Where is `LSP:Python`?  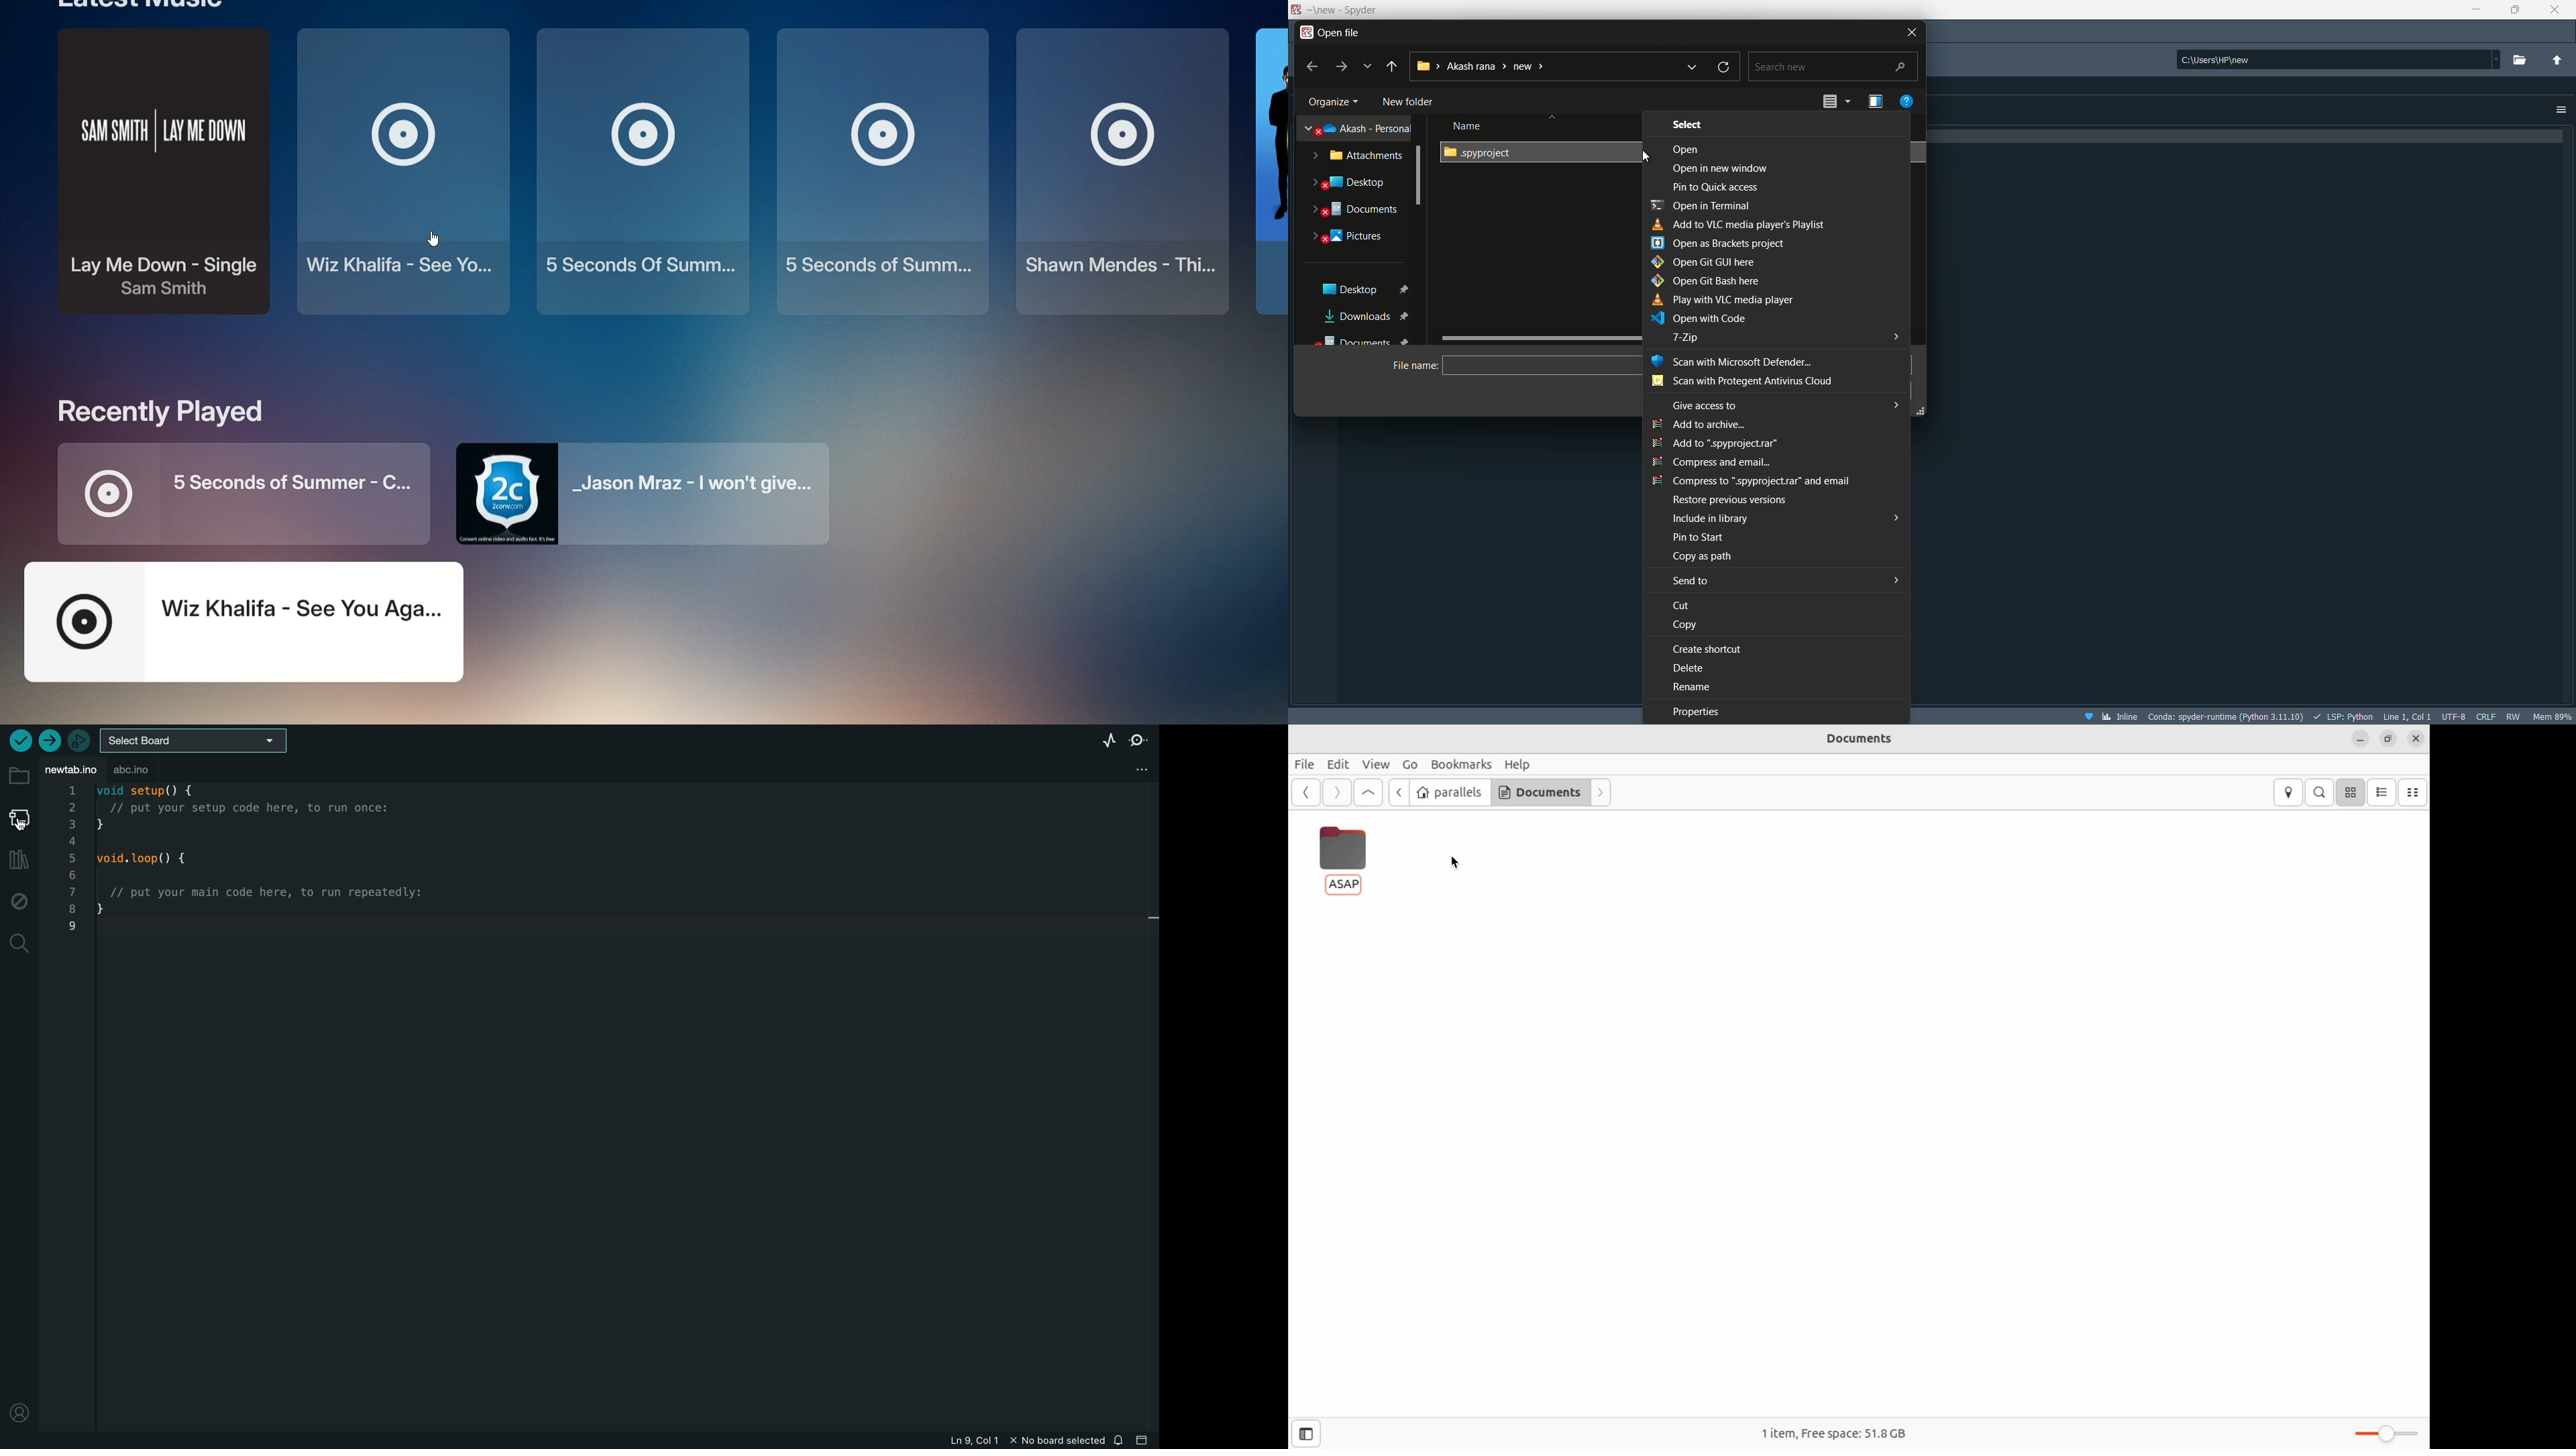 LSP:Python is located at coordinates (2343, 716).